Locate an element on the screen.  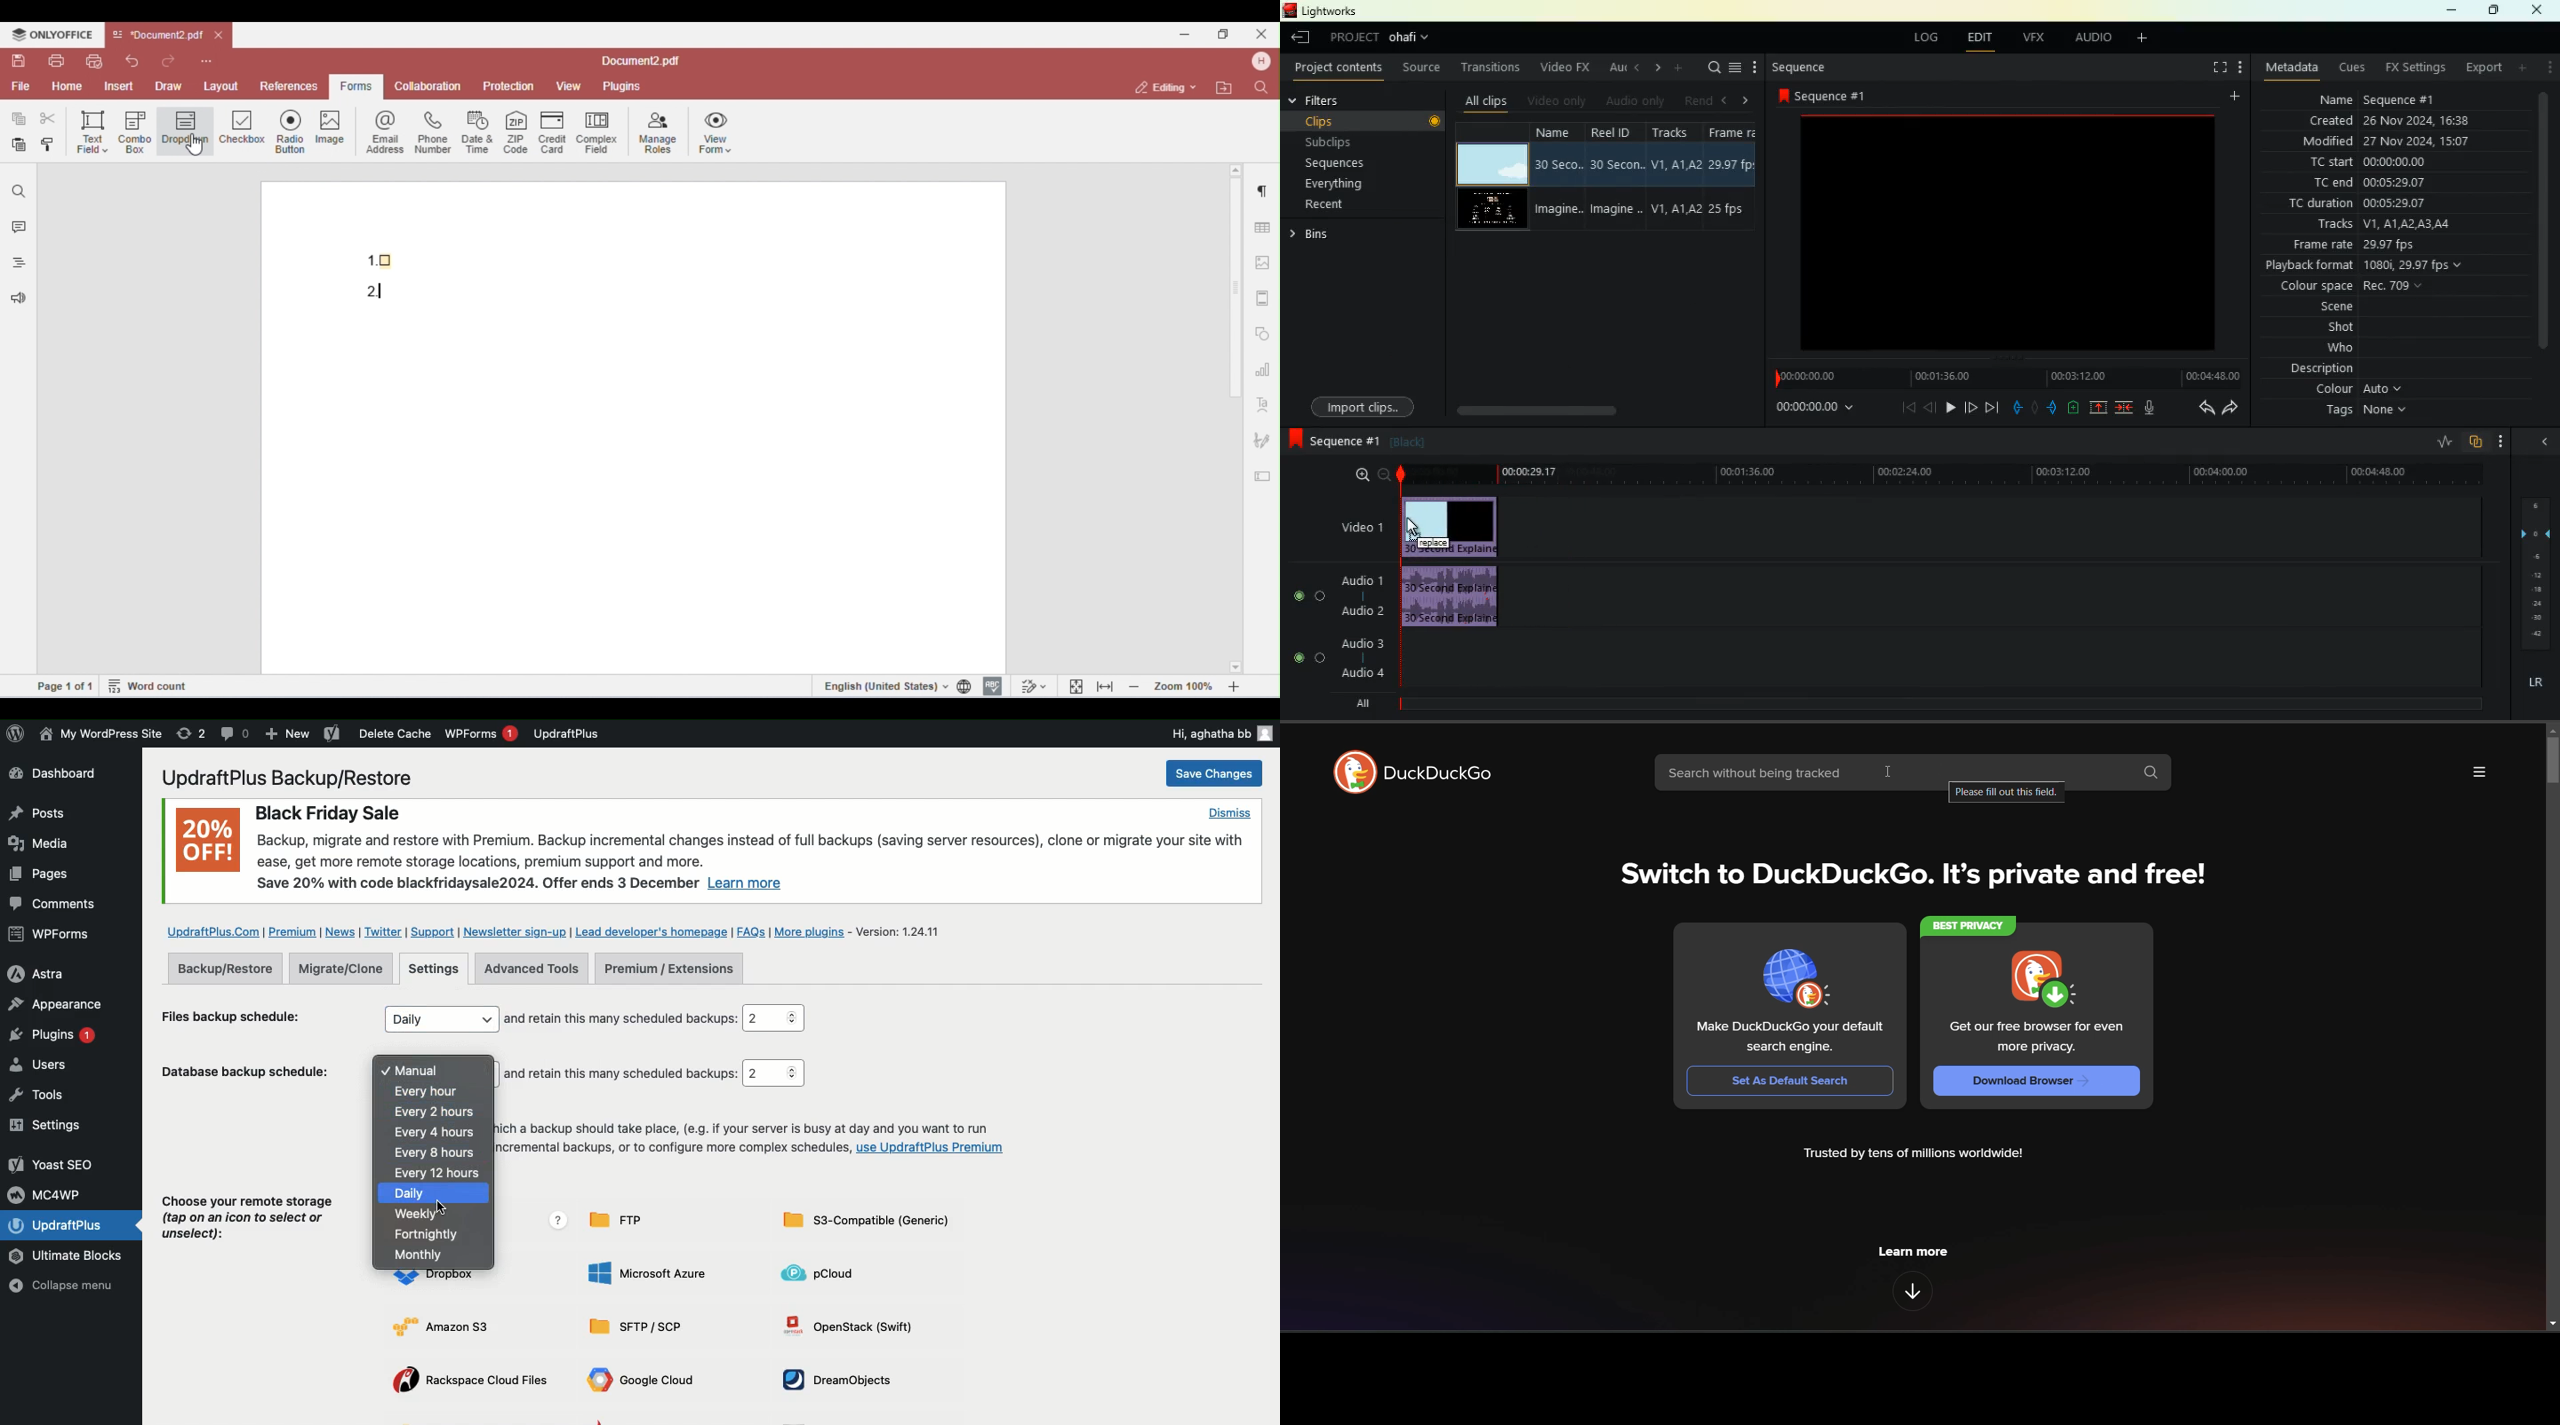
thumbnail is located at coordinates (1796, 981).